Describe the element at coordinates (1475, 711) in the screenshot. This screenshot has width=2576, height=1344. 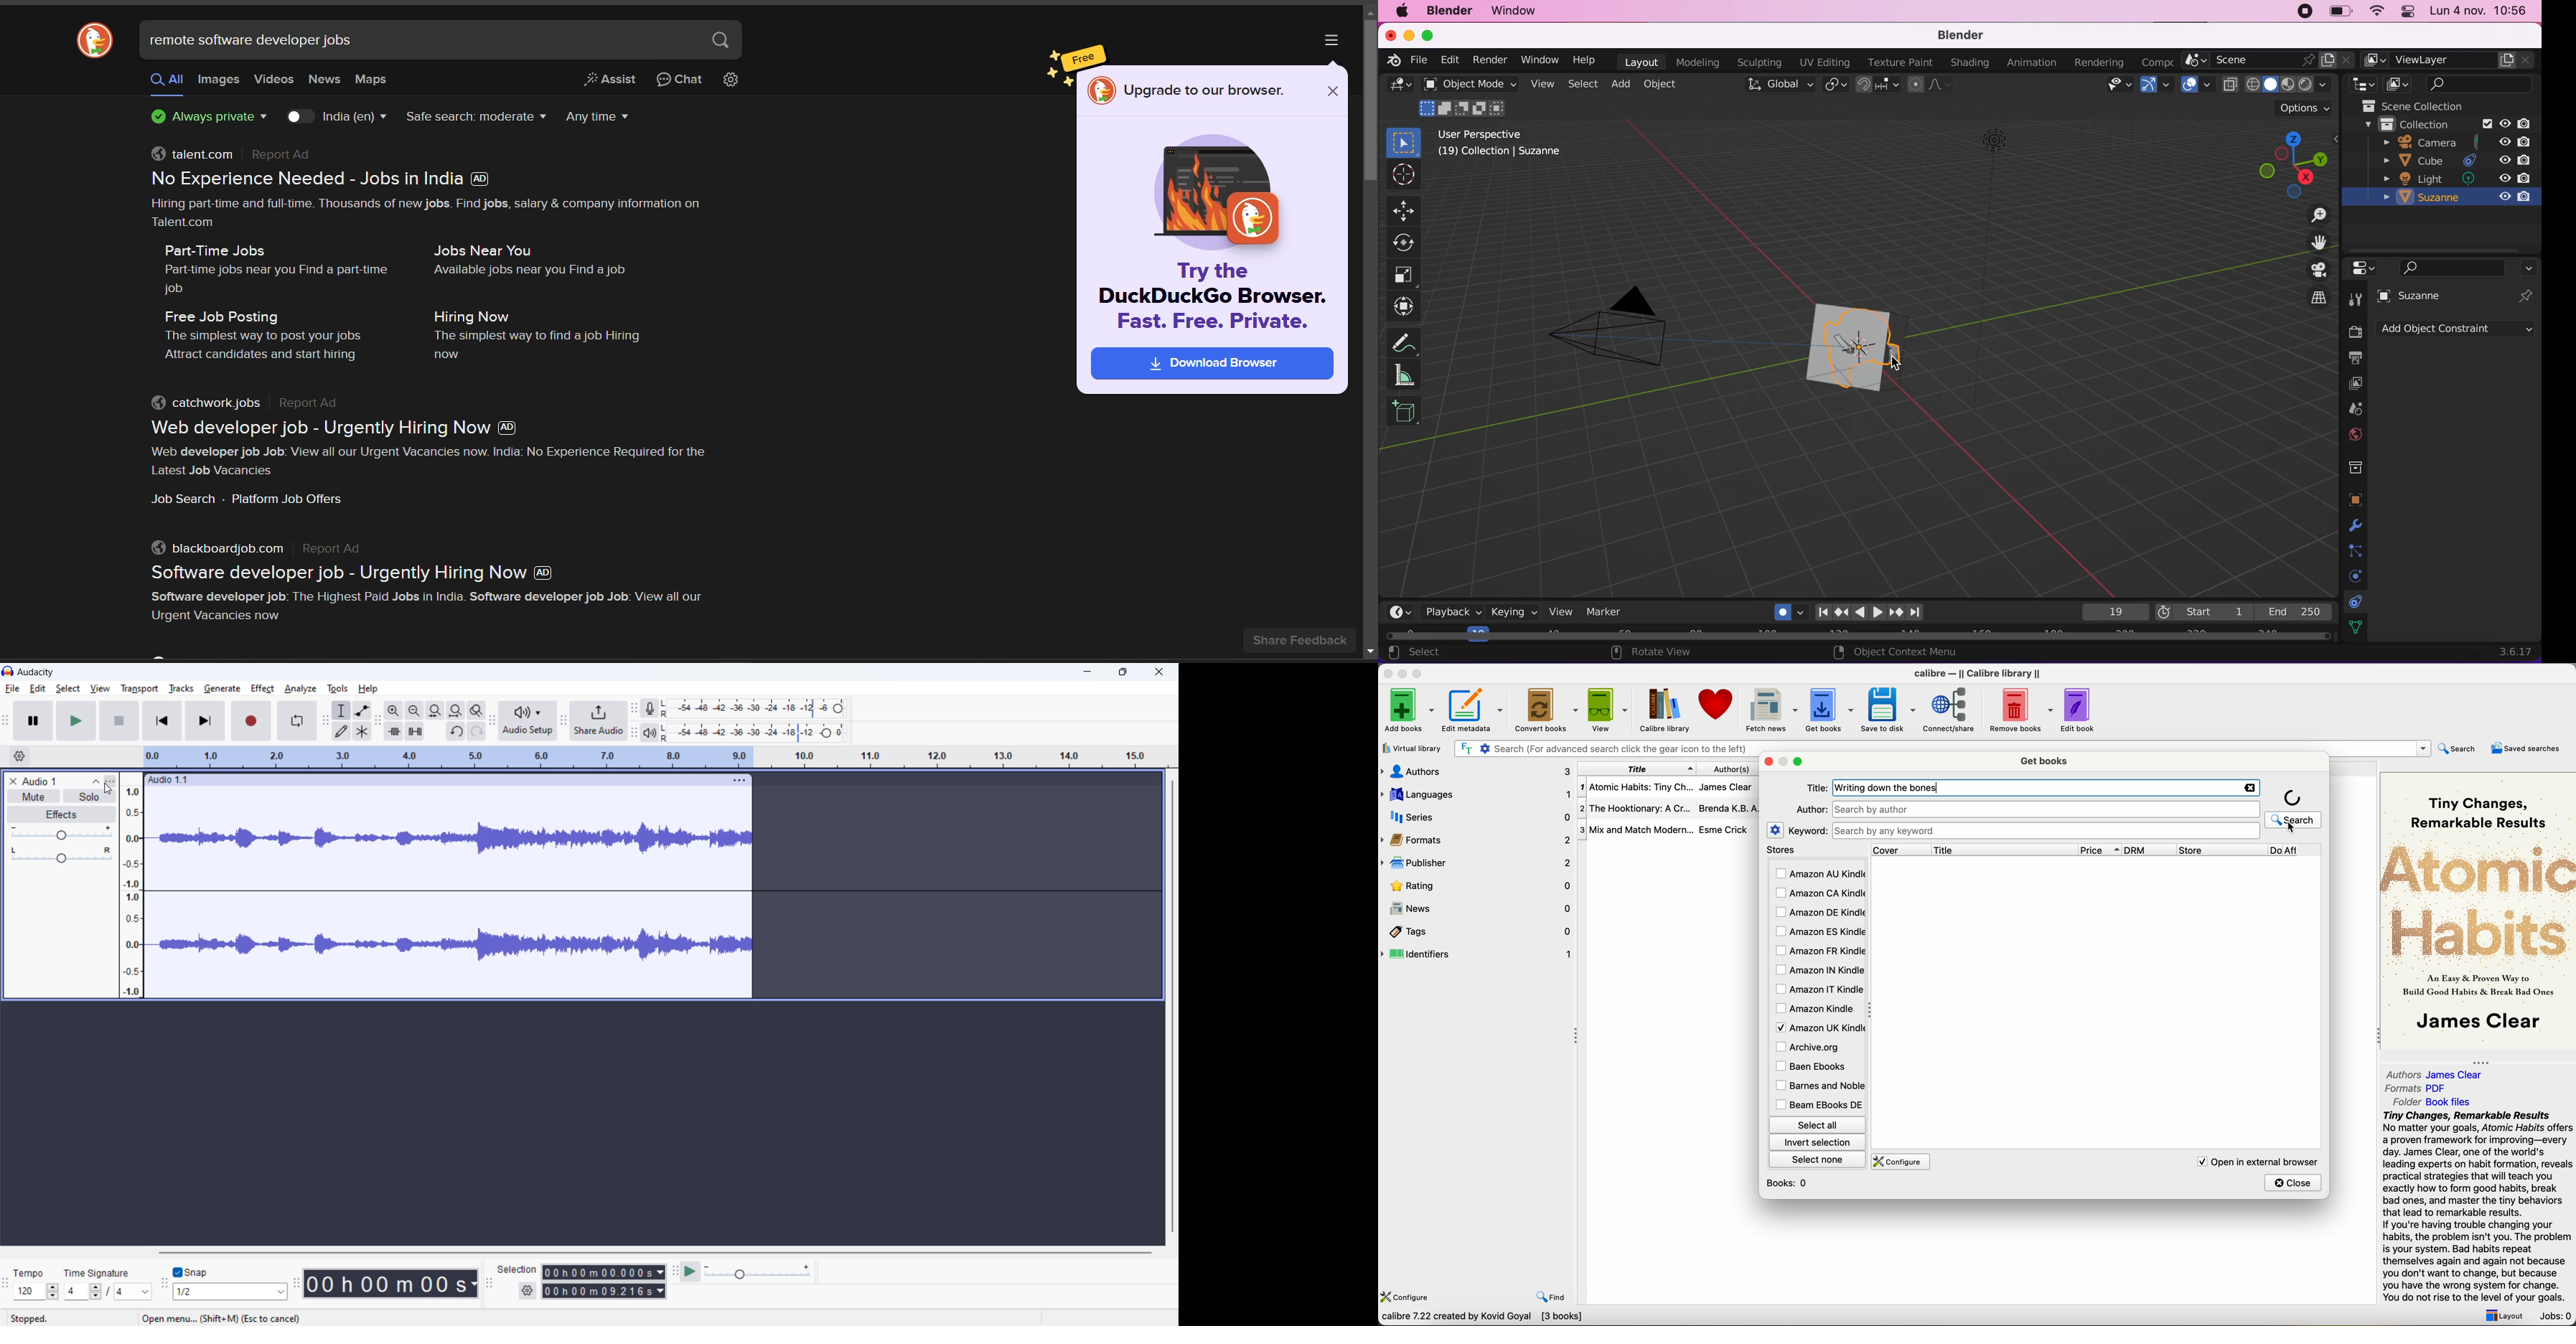
I see `edit metadata` at that location.